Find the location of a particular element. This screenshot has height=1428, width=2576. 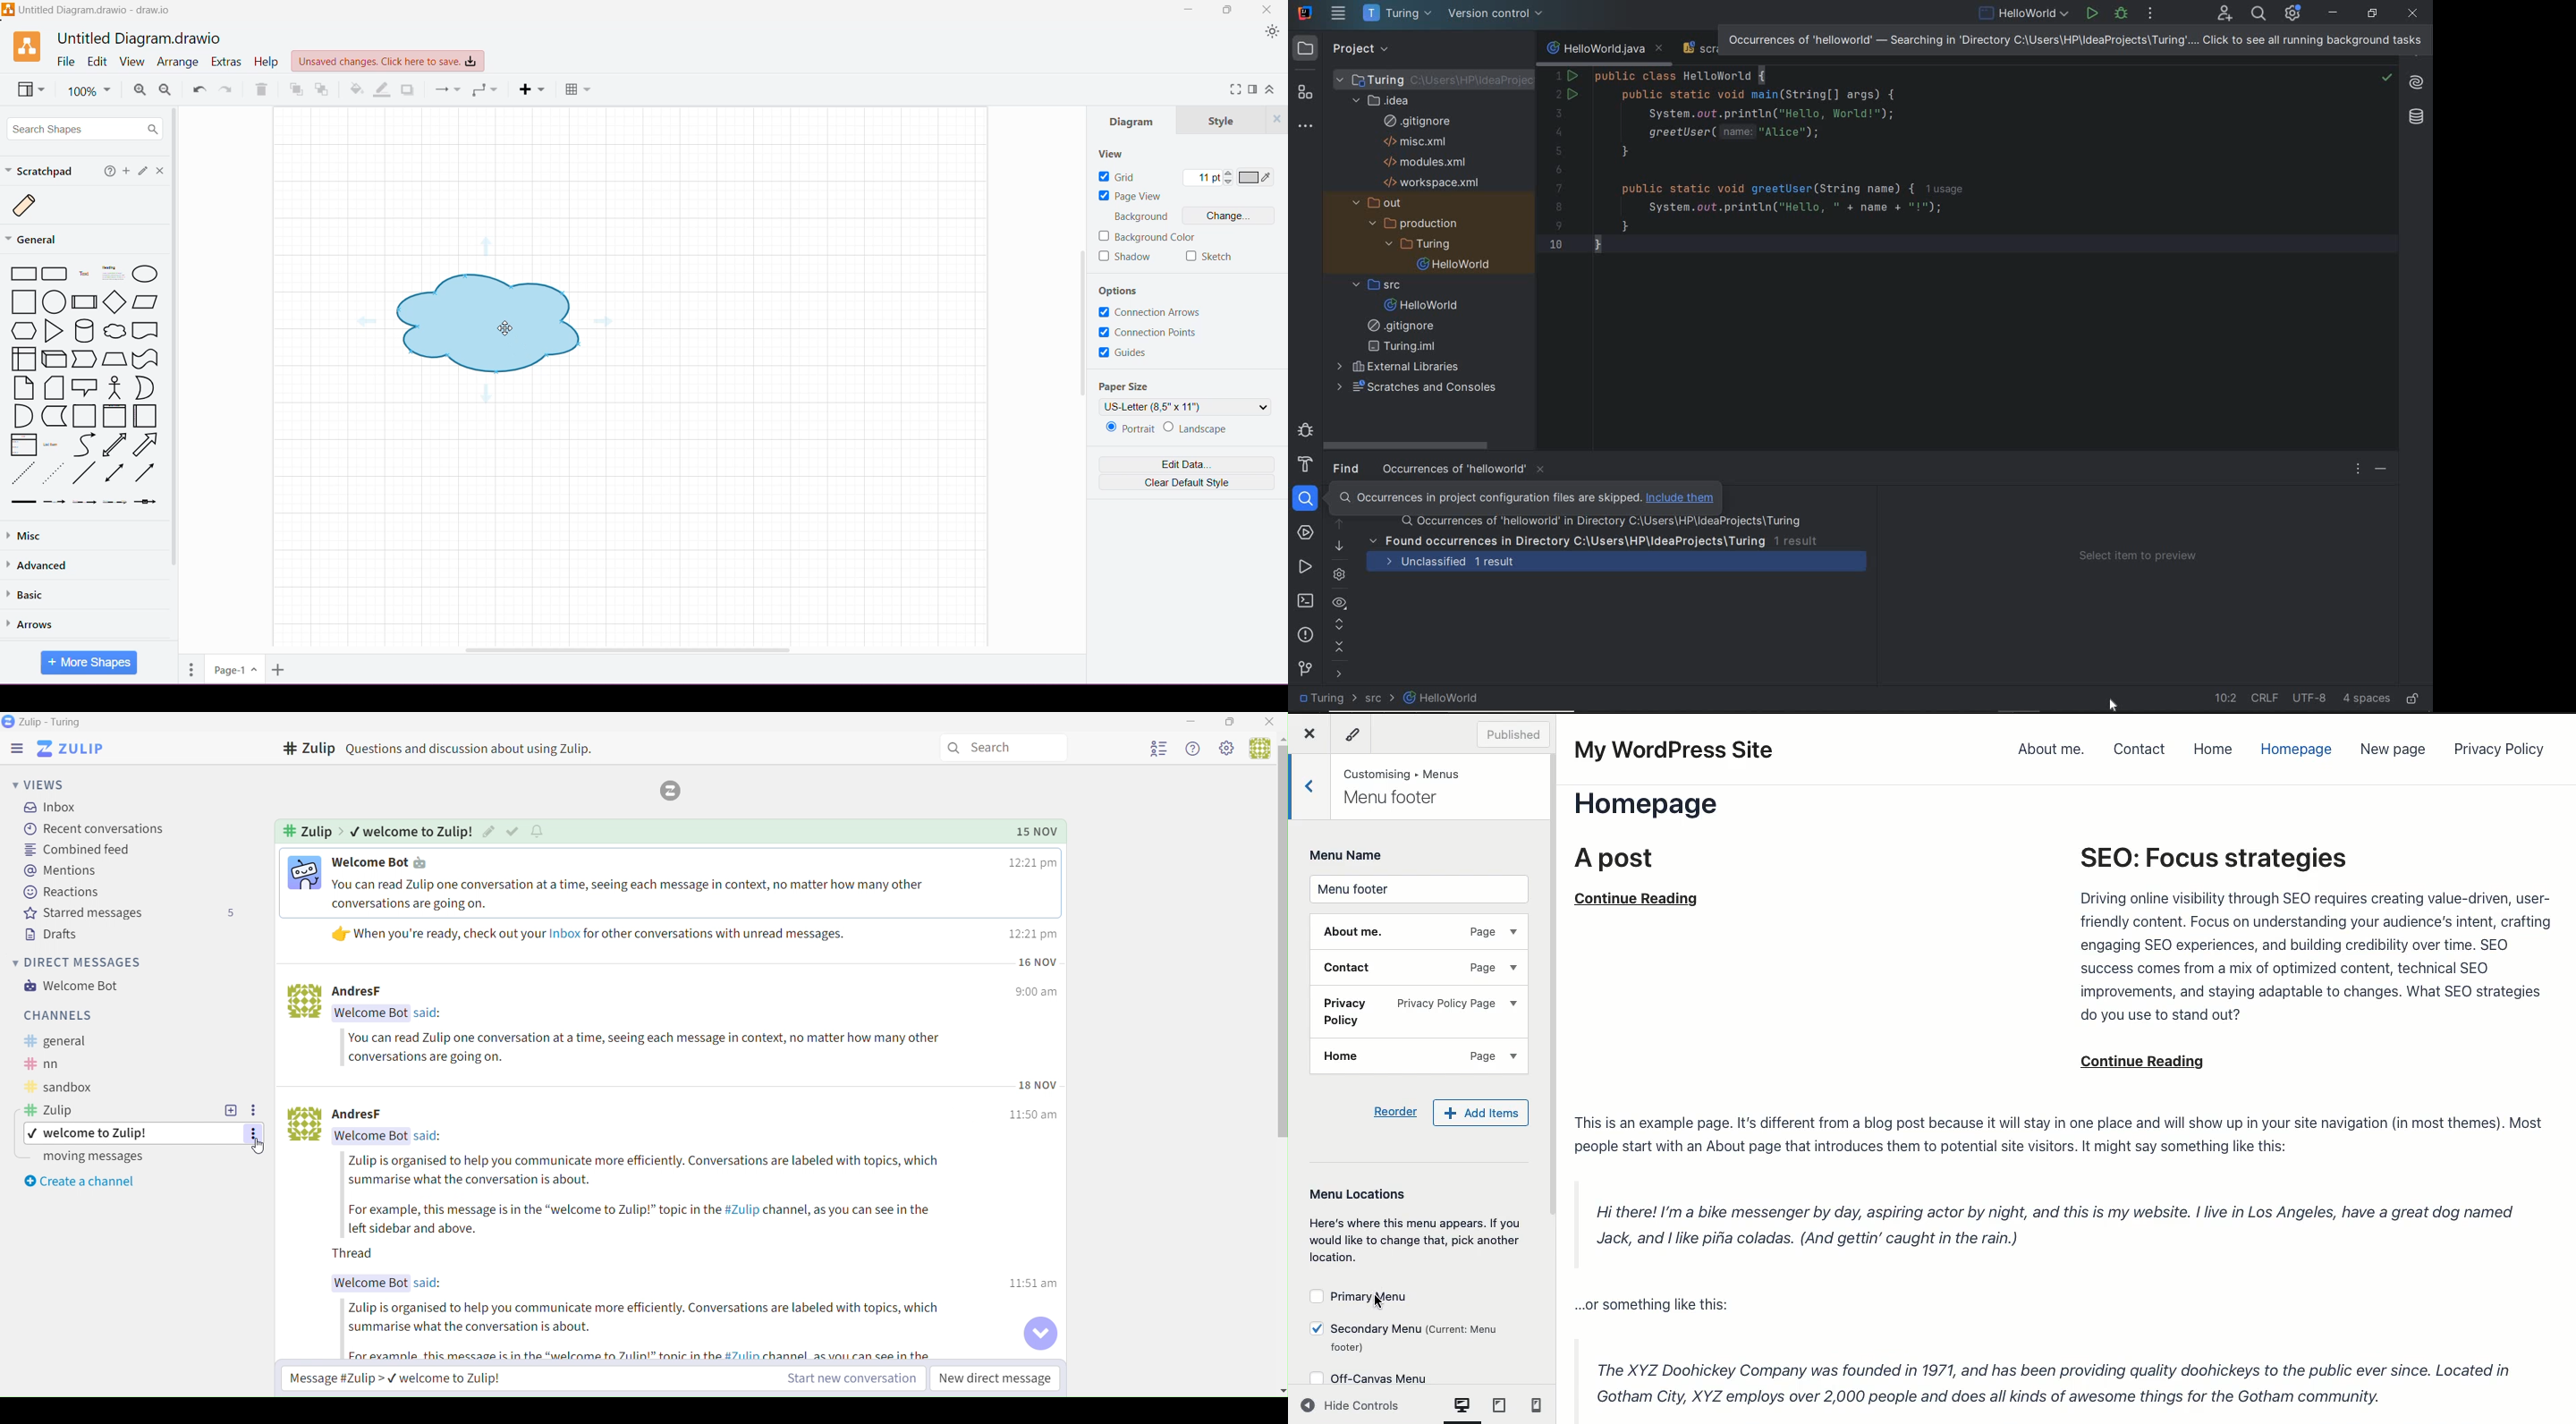

Text is located at coordinates (413, 831).